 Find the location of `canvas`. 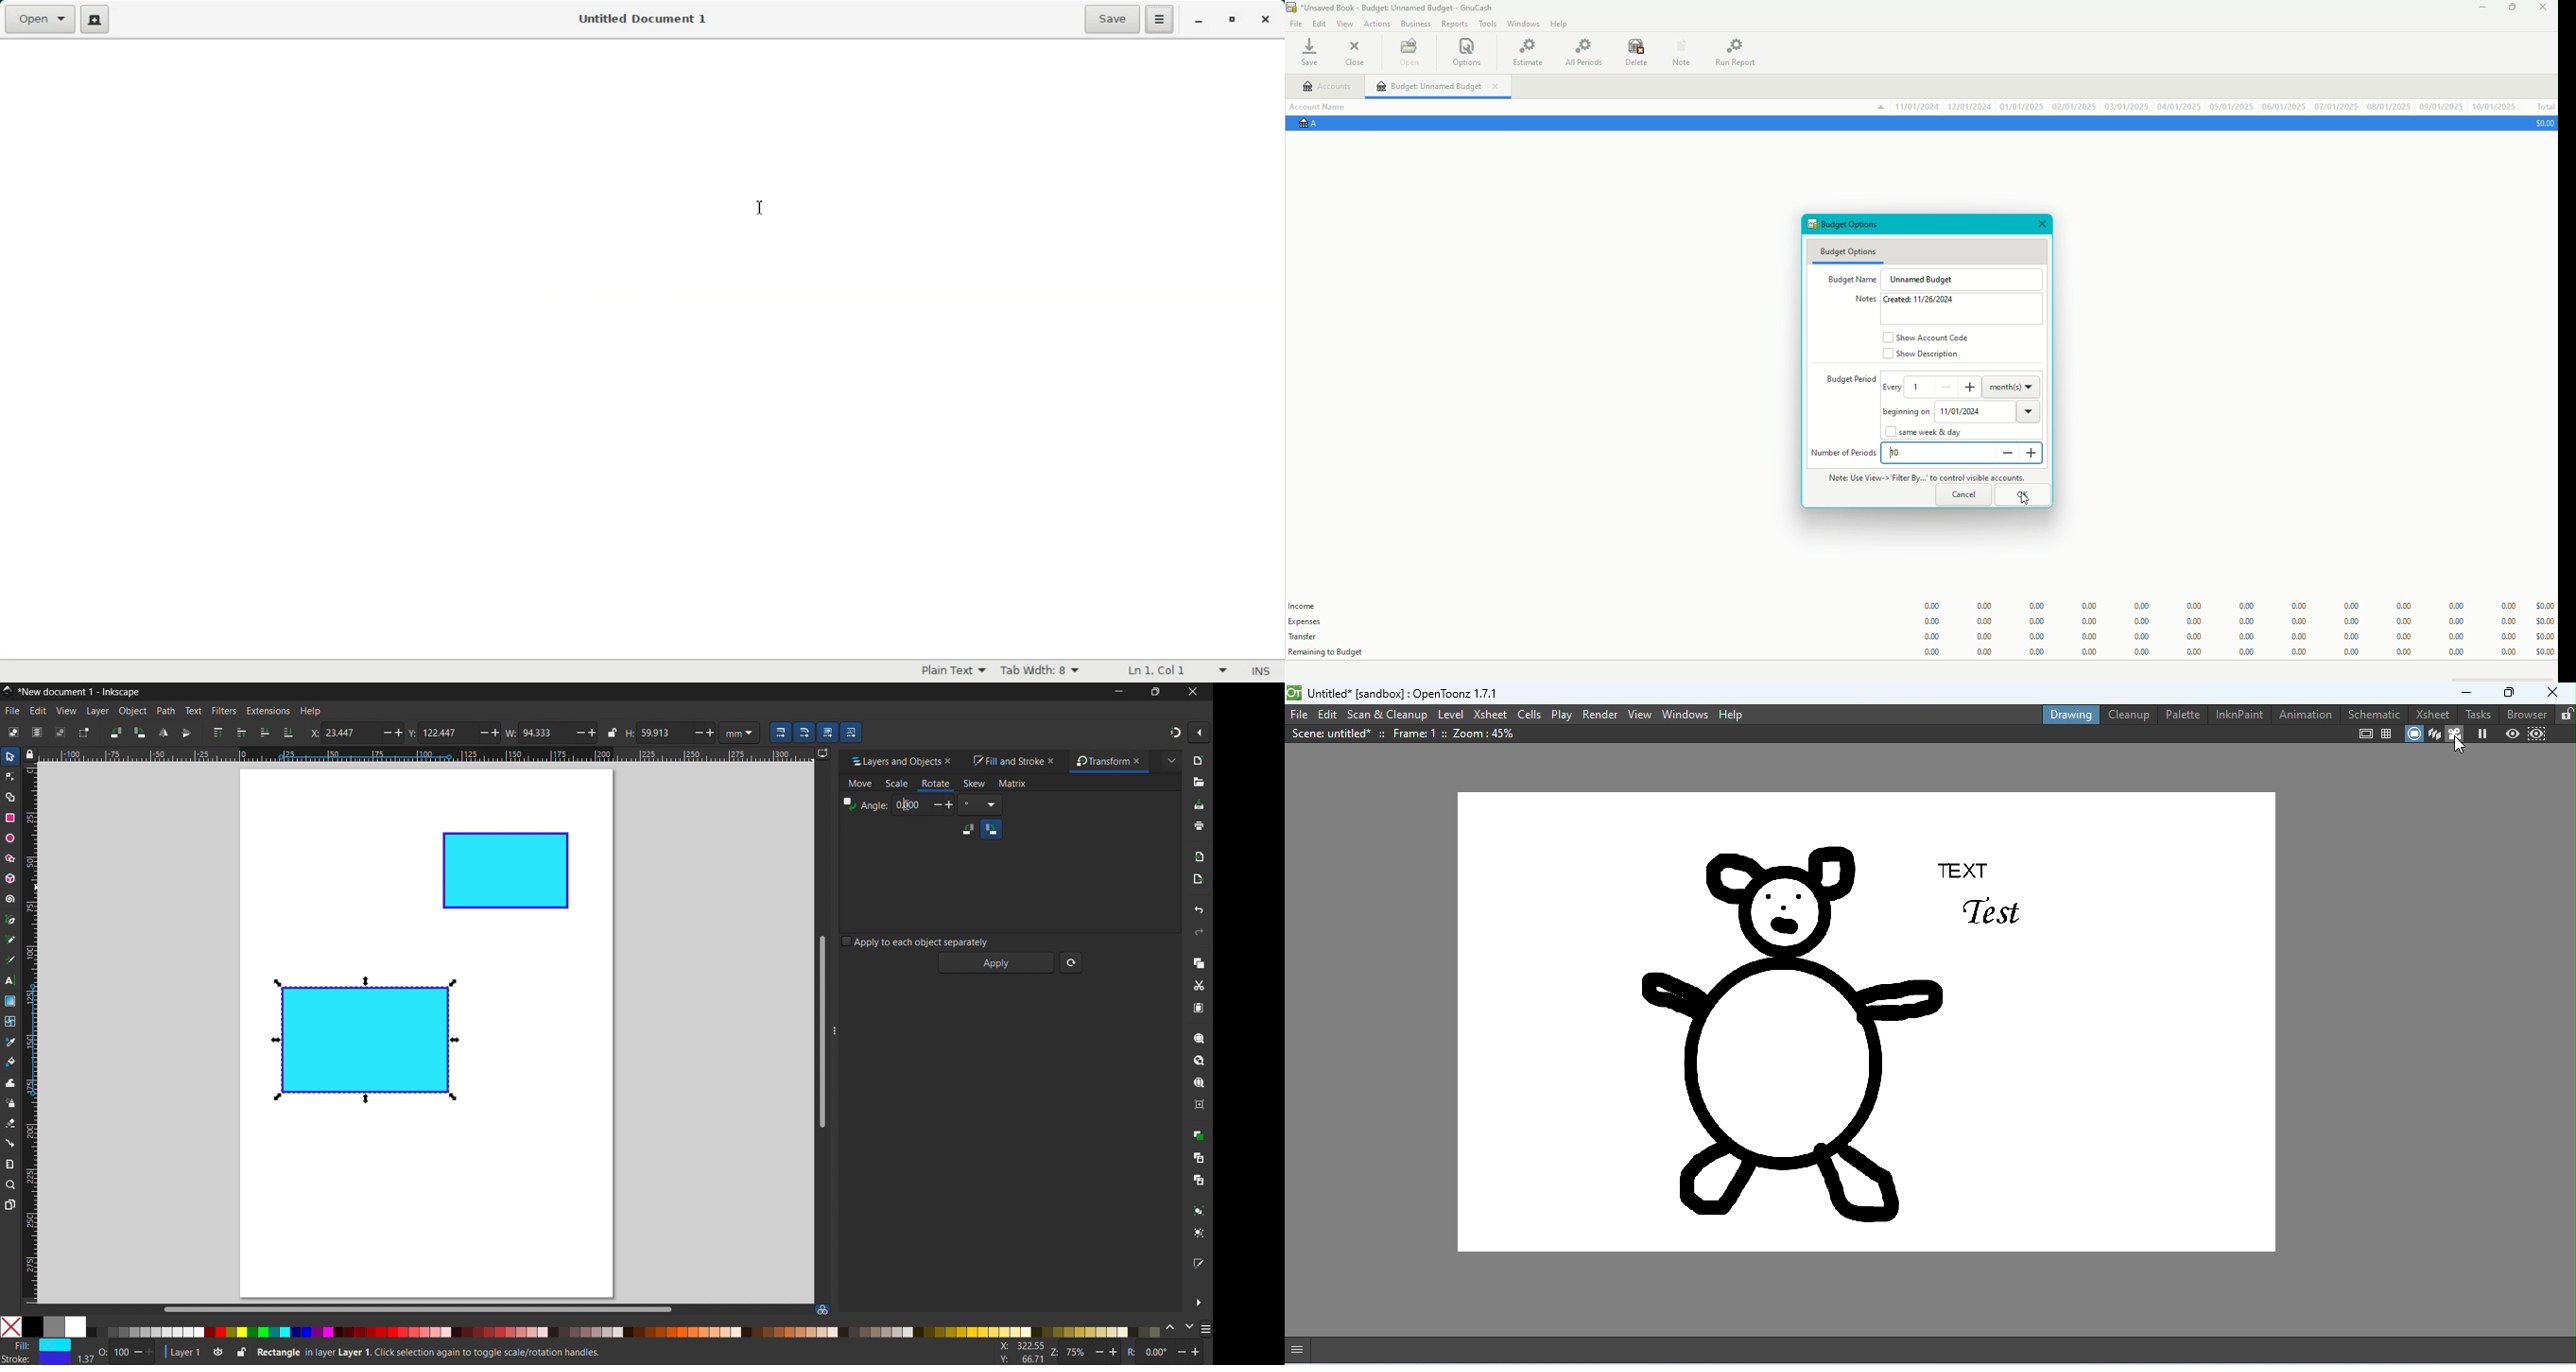

canvas is located at coordinates (1864, 1026).